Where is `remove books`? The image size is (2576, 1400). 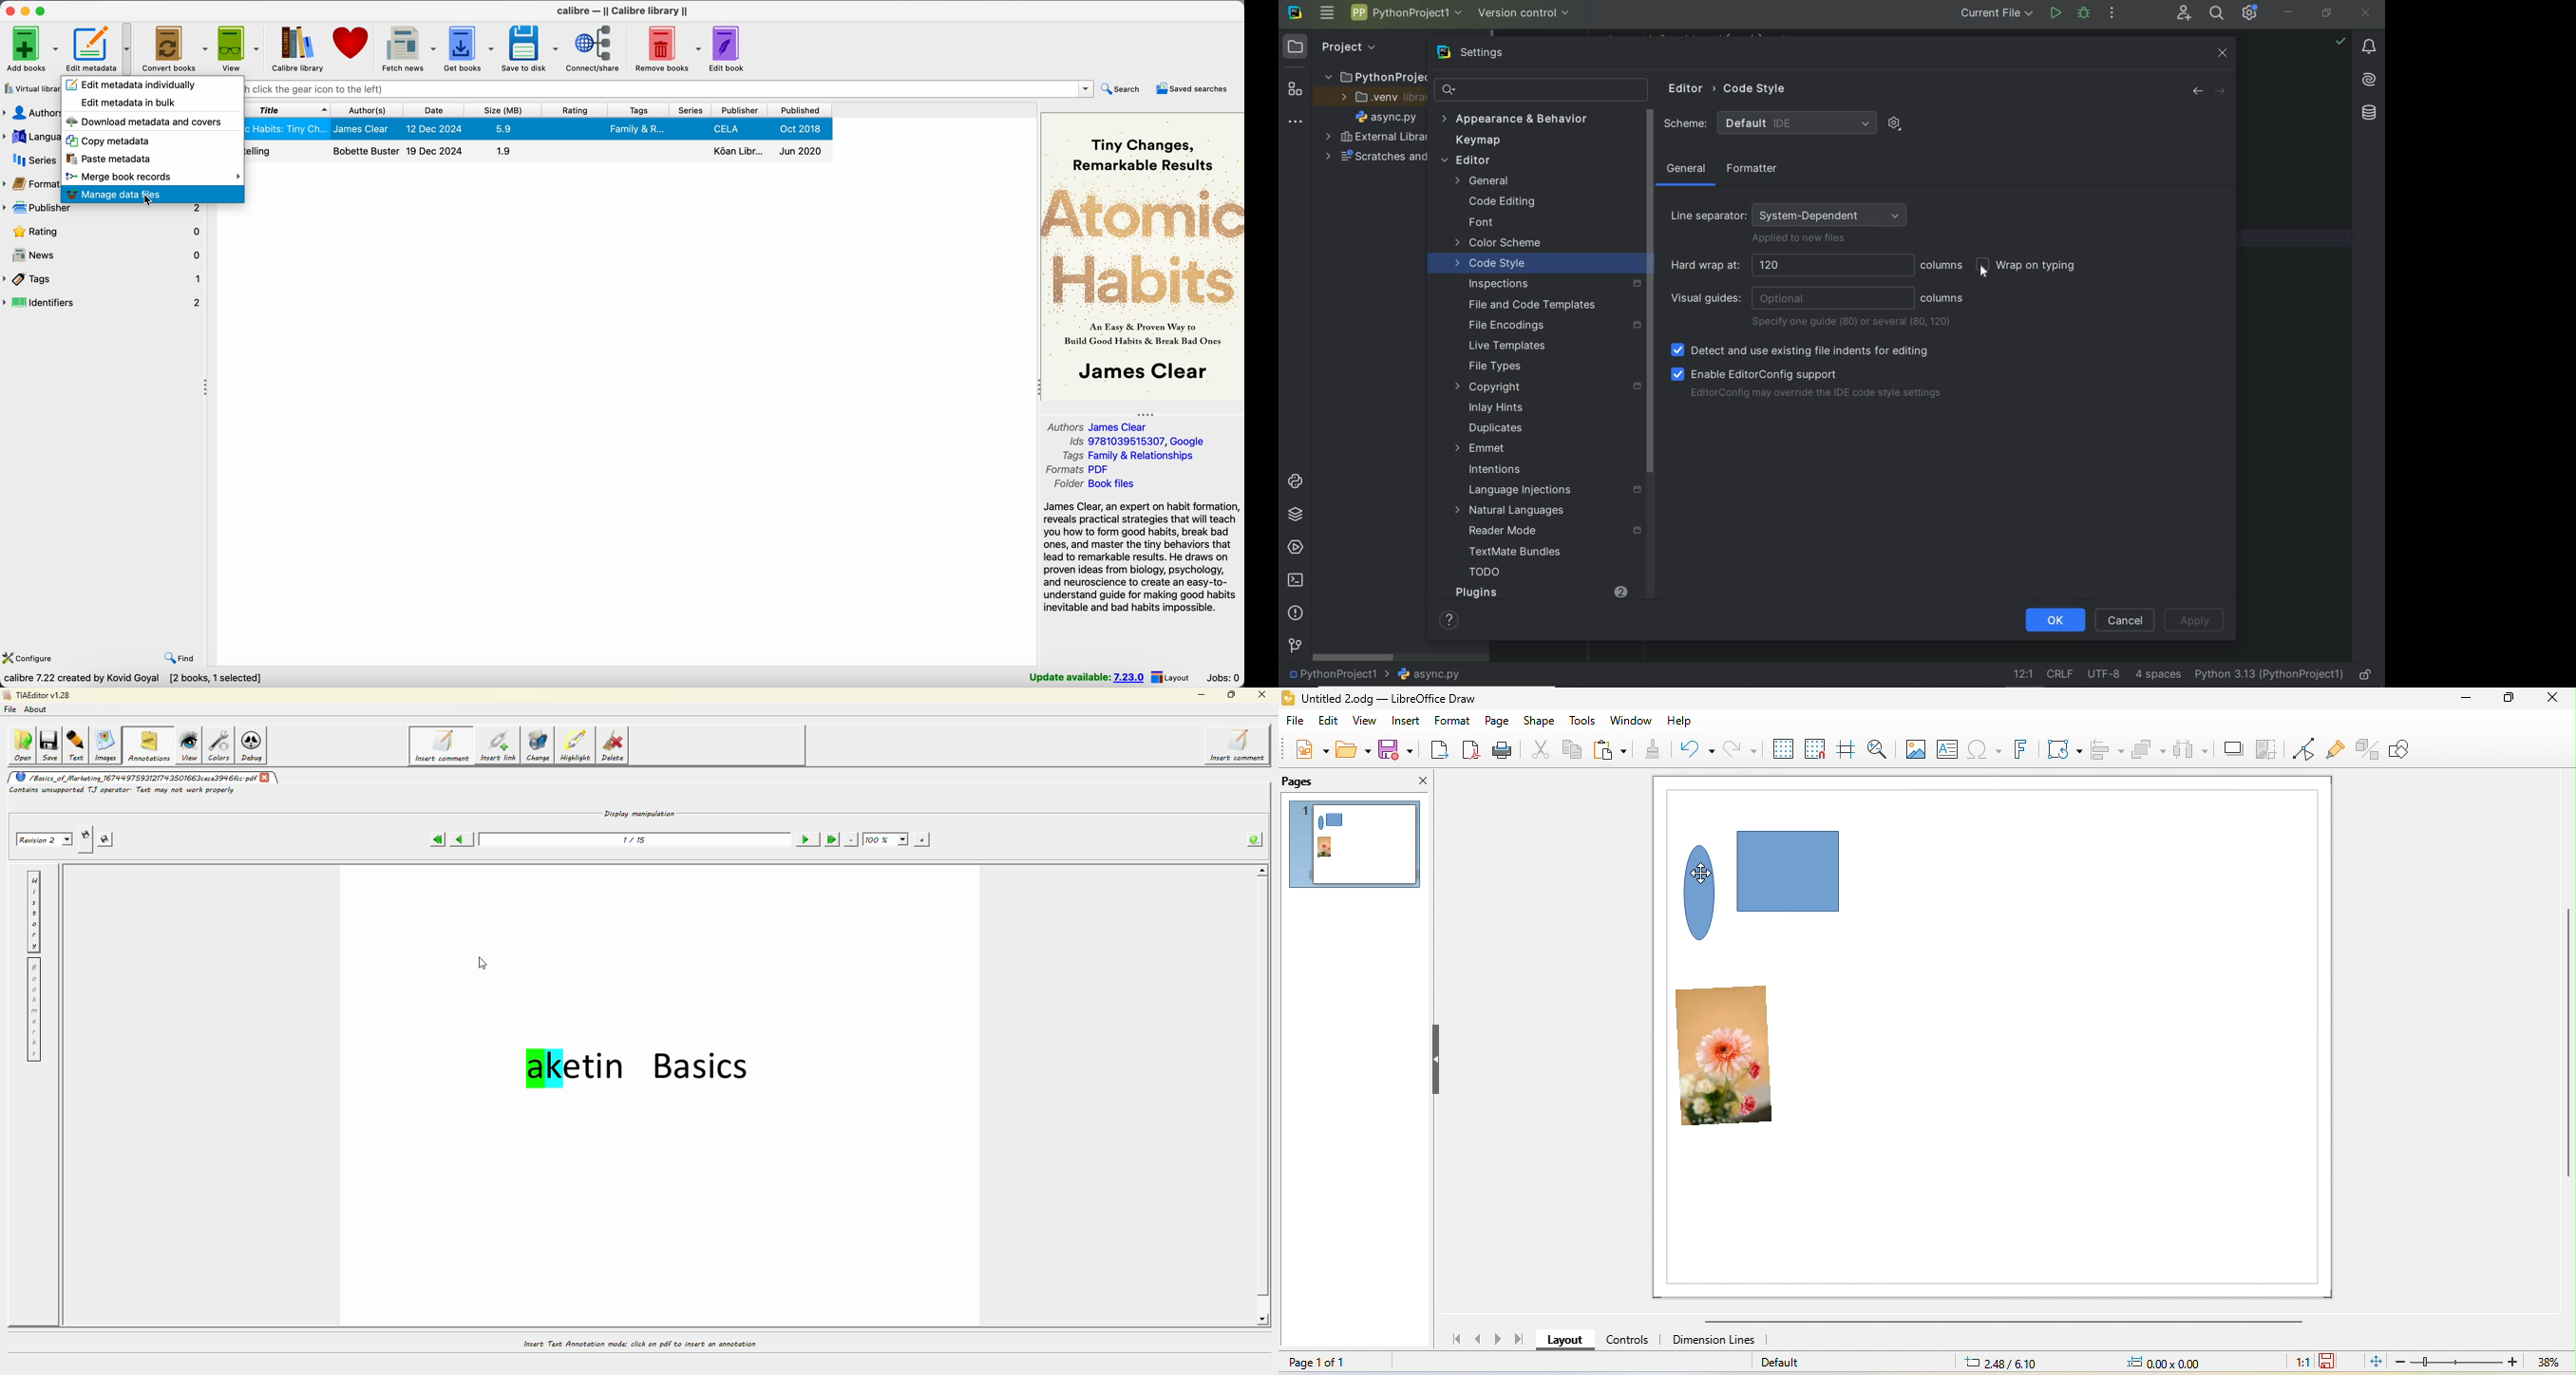 remove books is located at coordinates (668, 48).